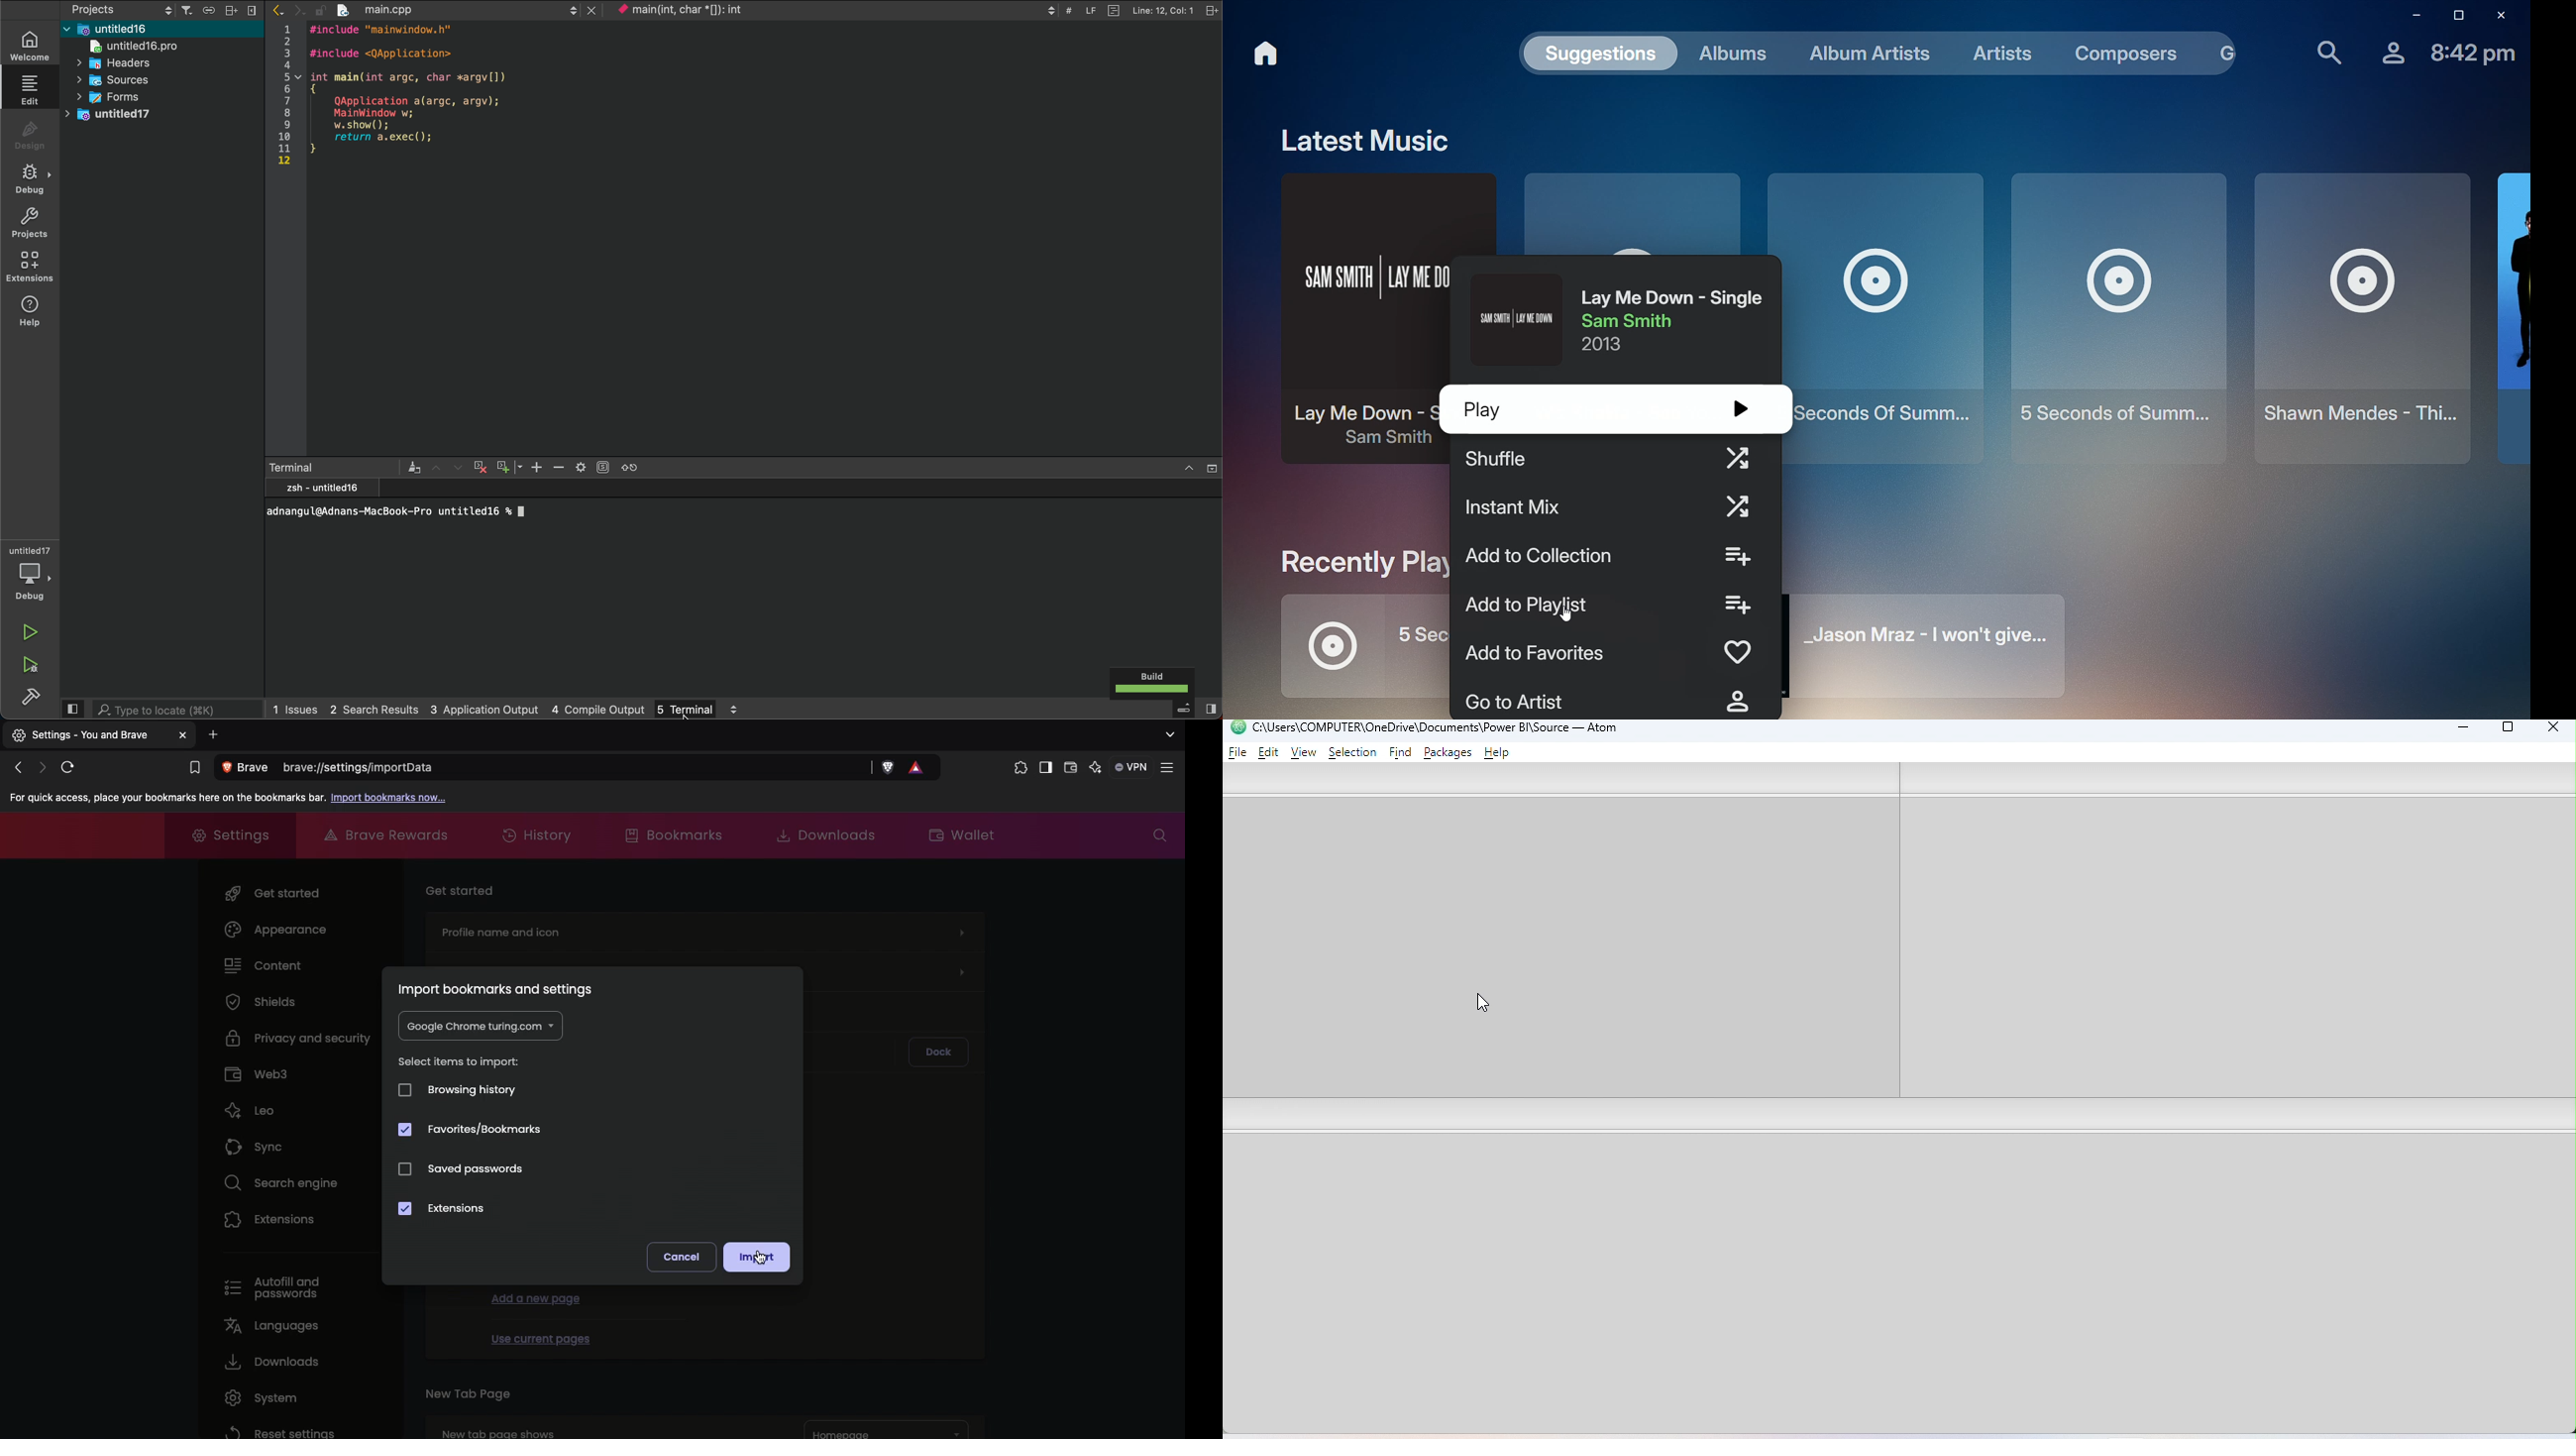  Describe the element at coordinates (1051, 10) in the screenshot. I see `Up/down` at that location.